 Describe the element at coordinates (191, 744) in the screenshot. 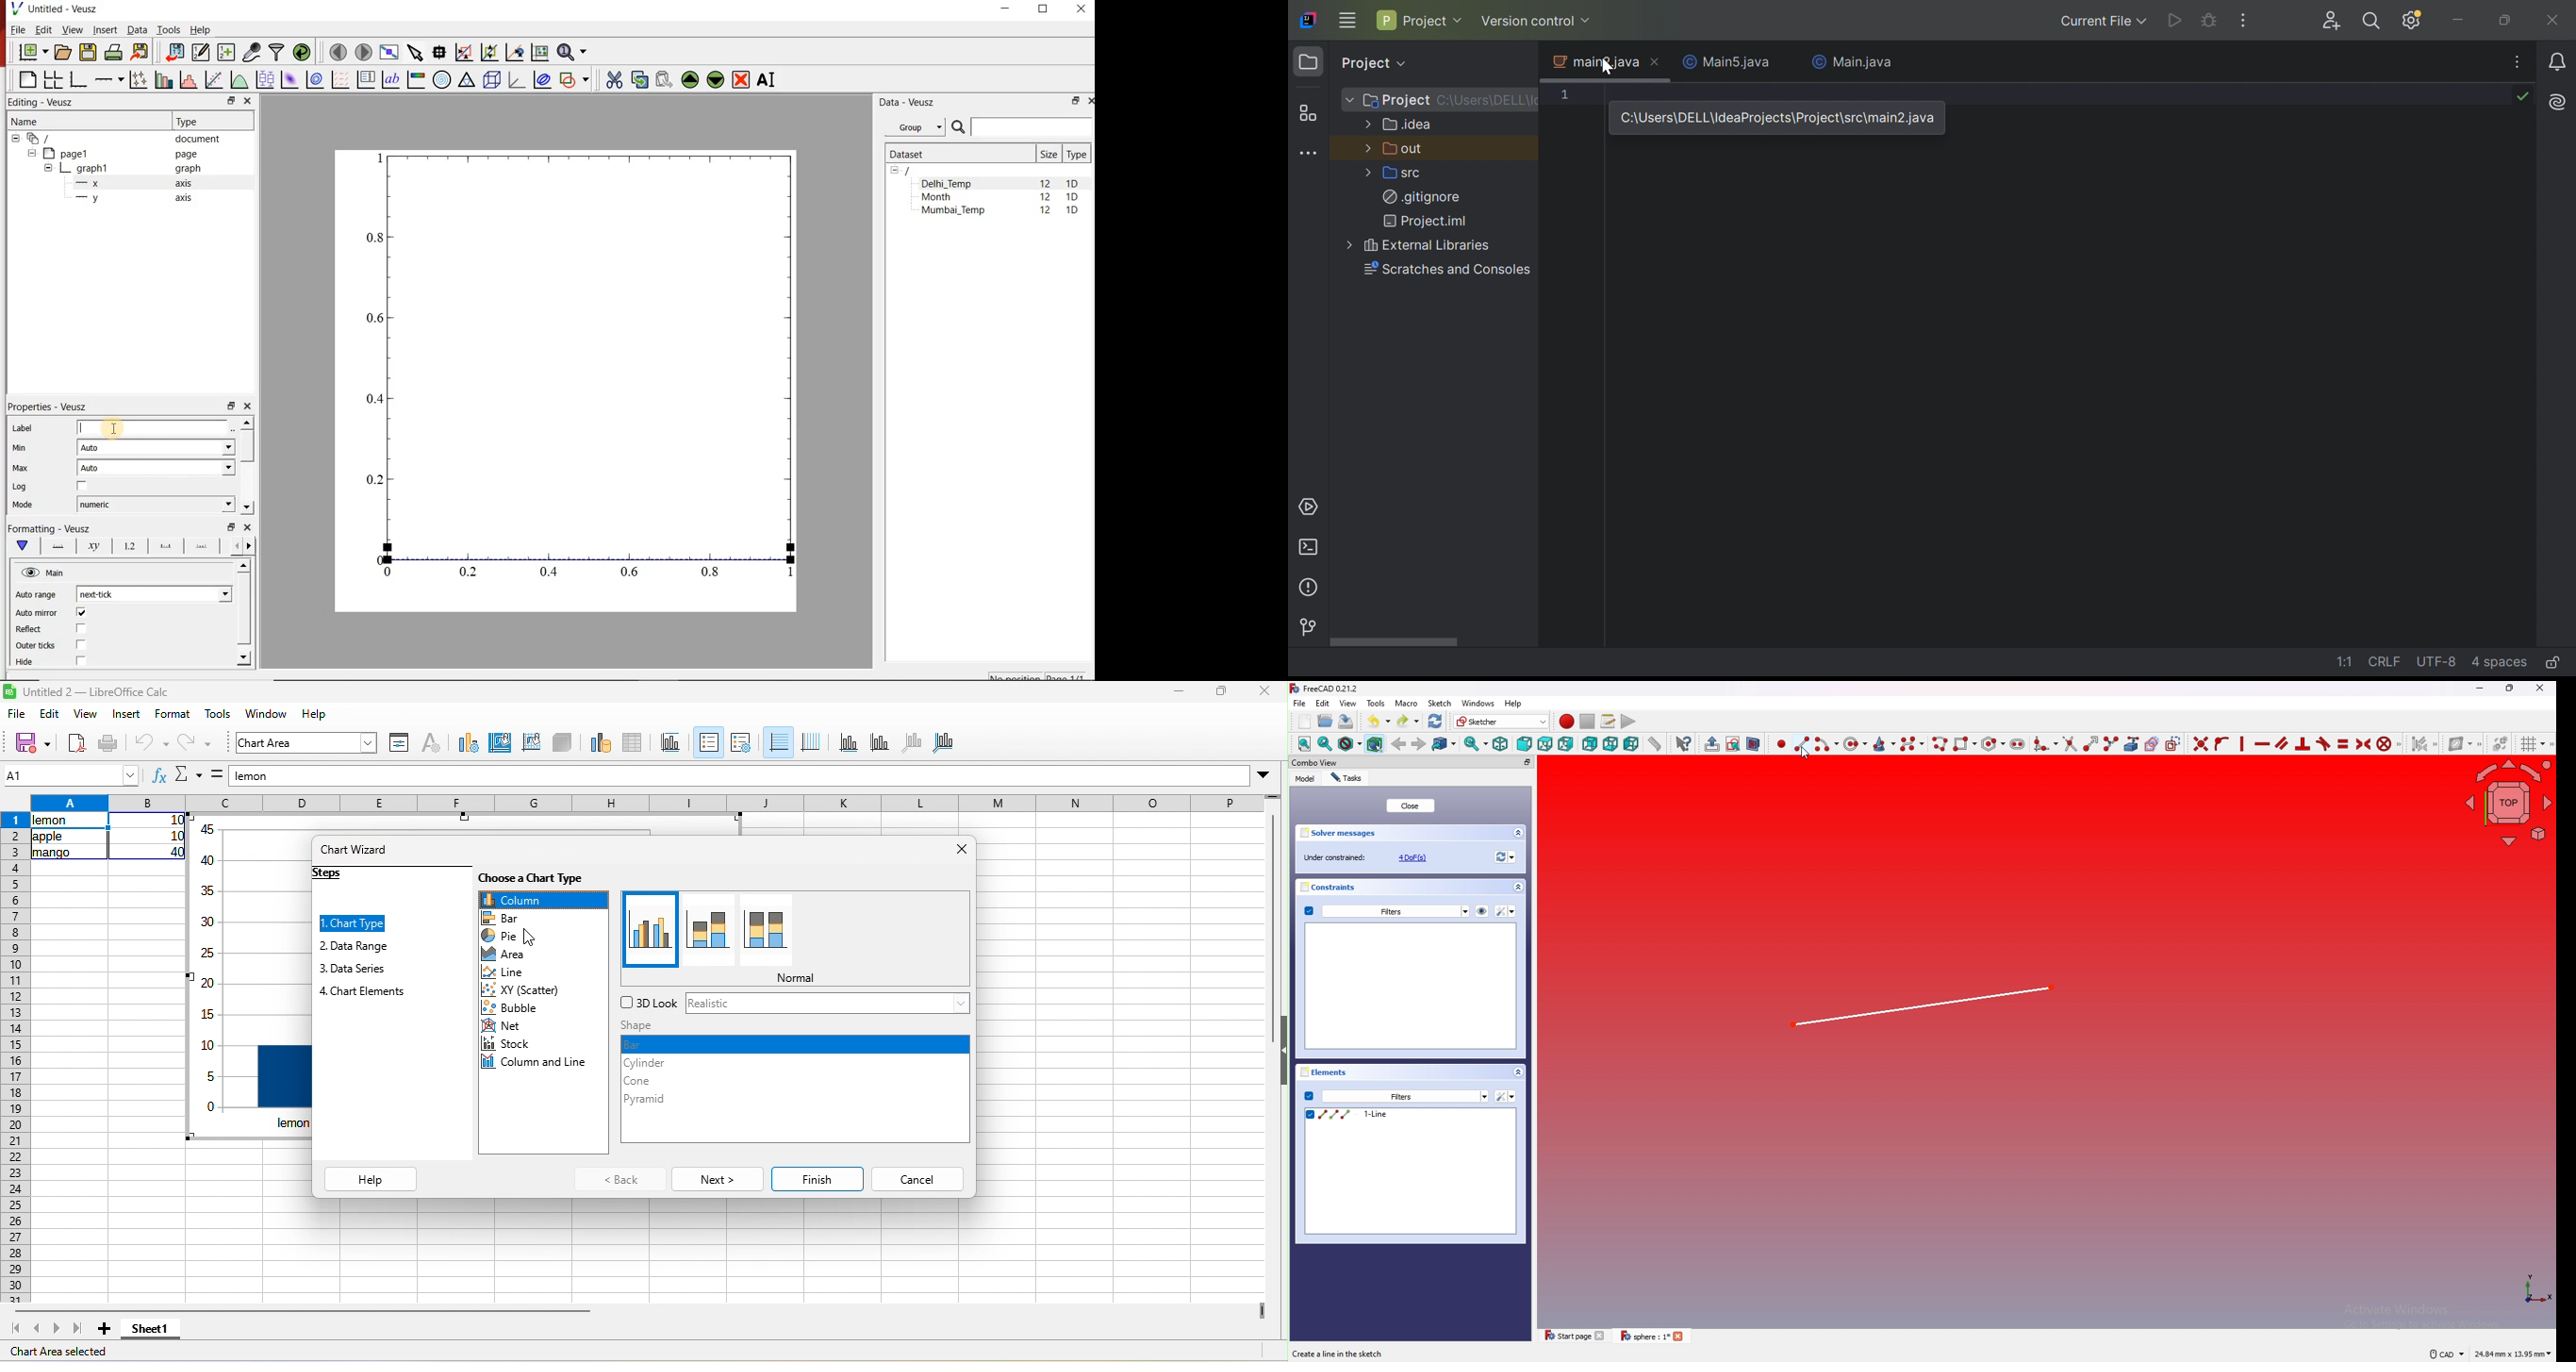

I see `redo` at that location.